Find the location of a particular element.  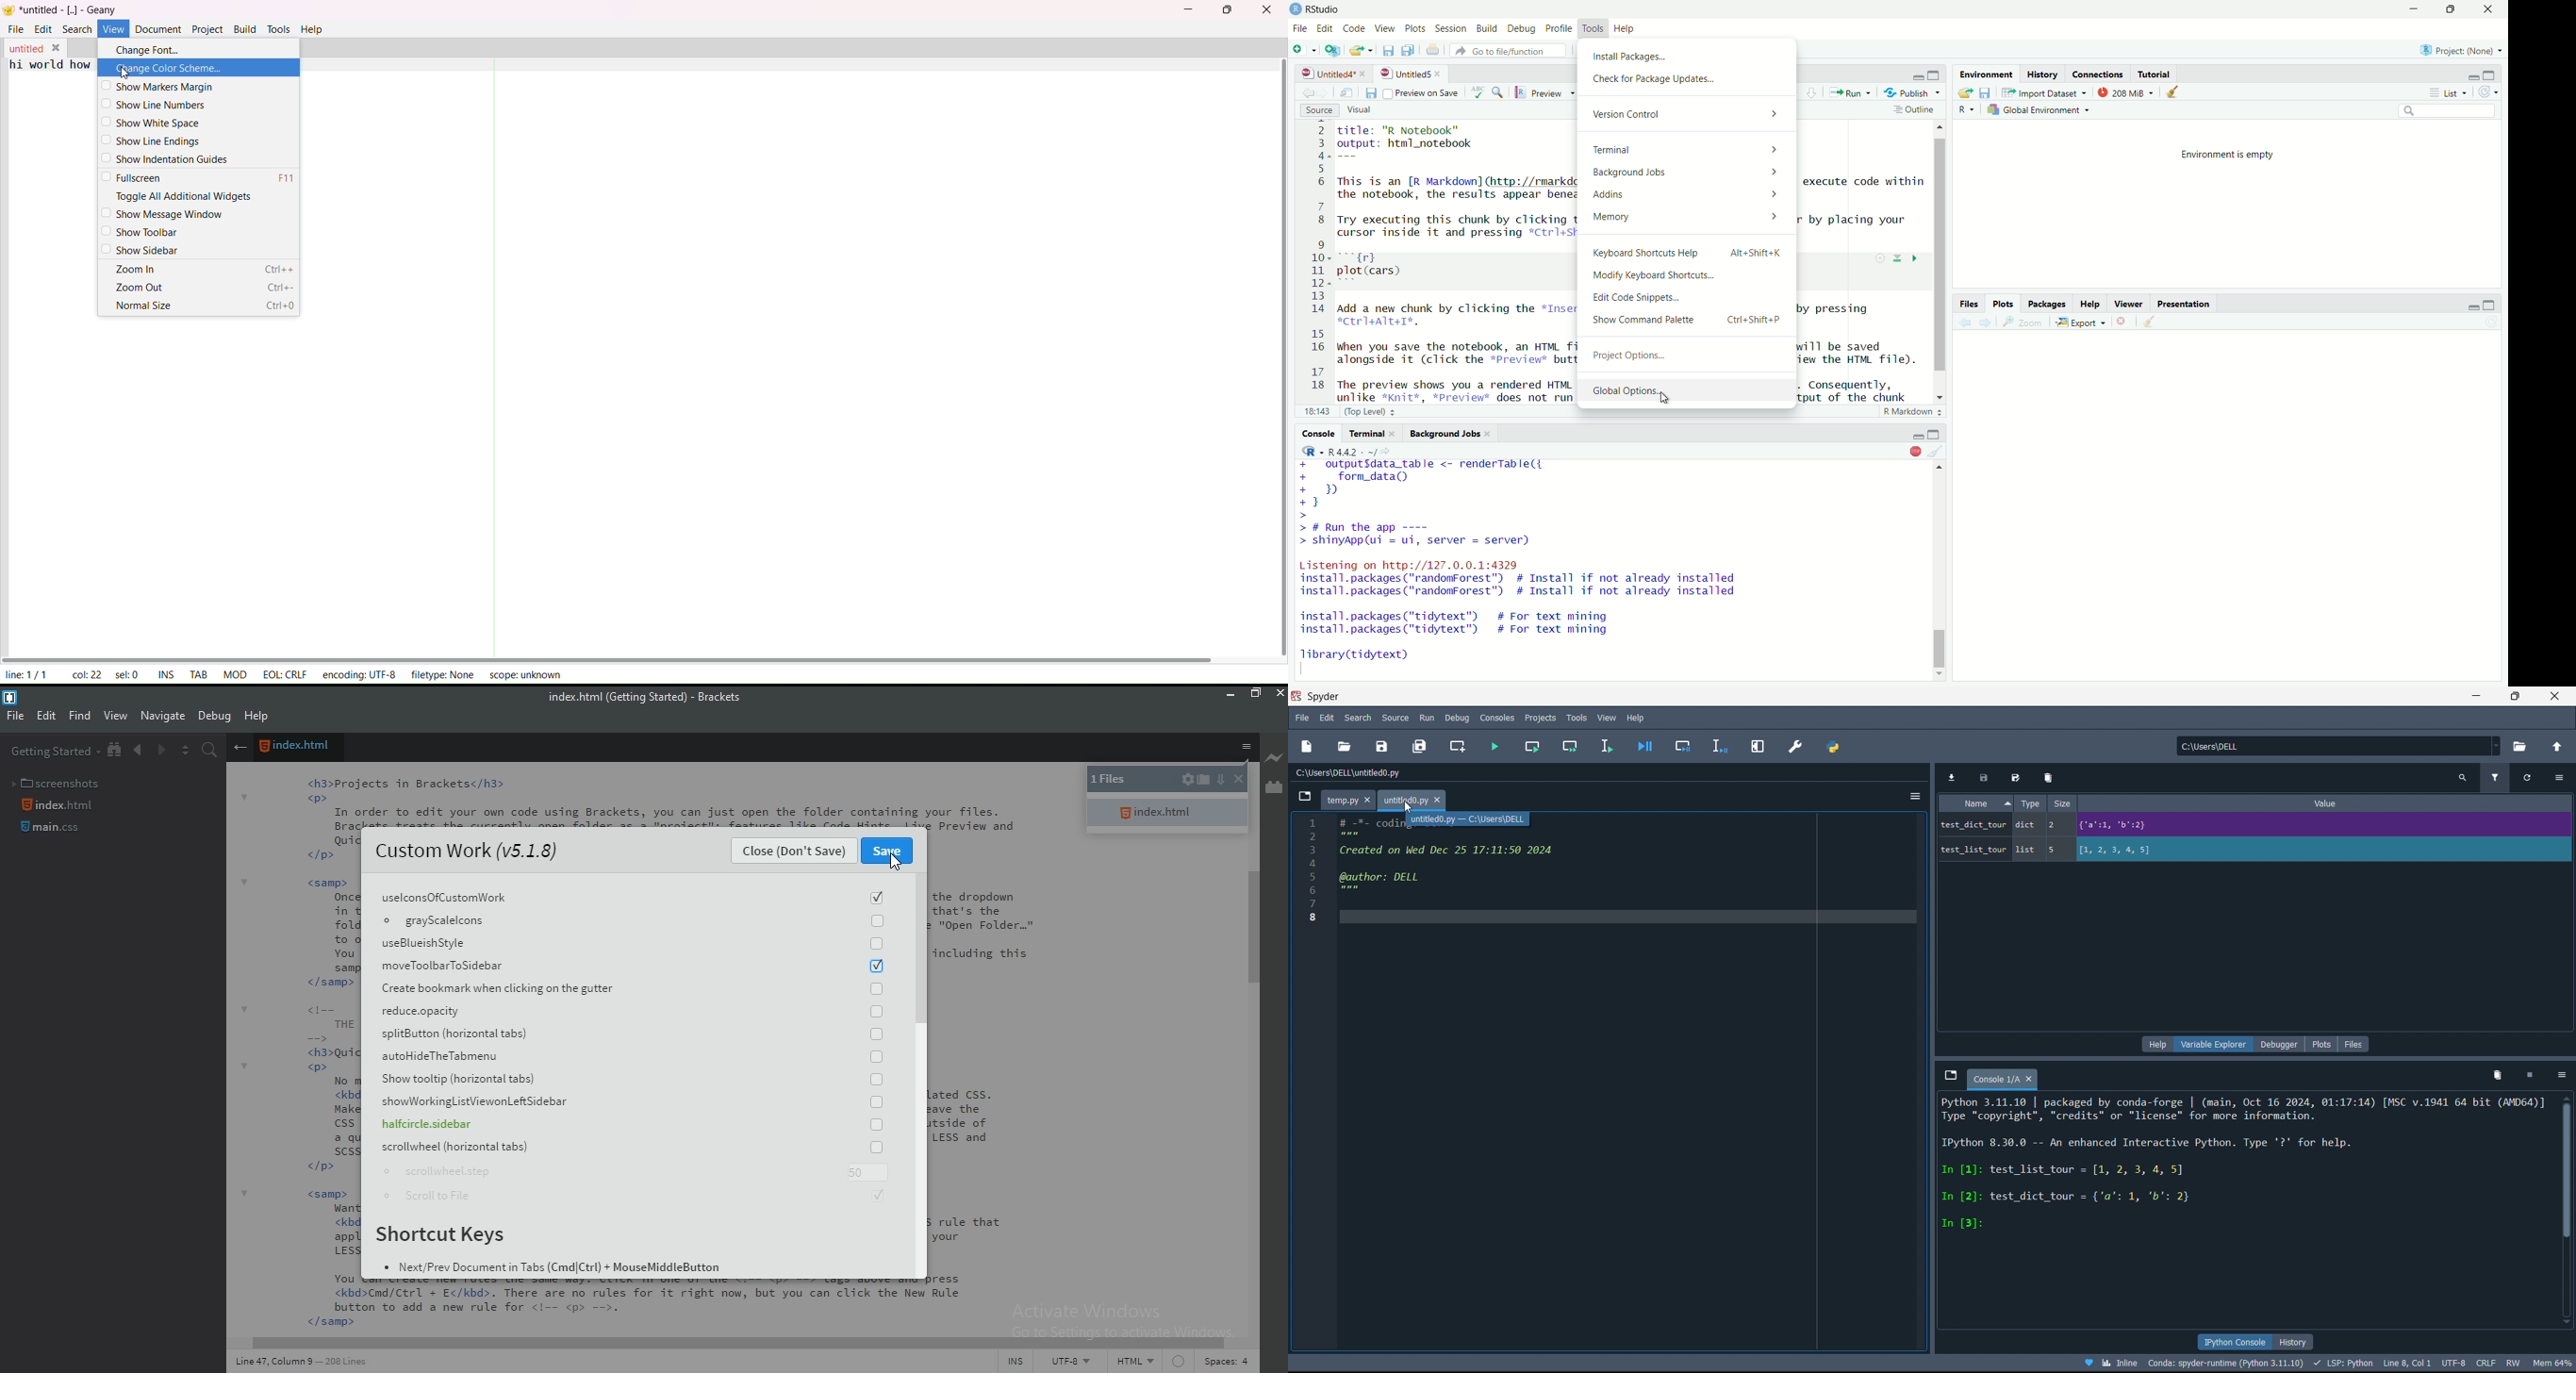

maximise is located at coordinates (2449, 10).